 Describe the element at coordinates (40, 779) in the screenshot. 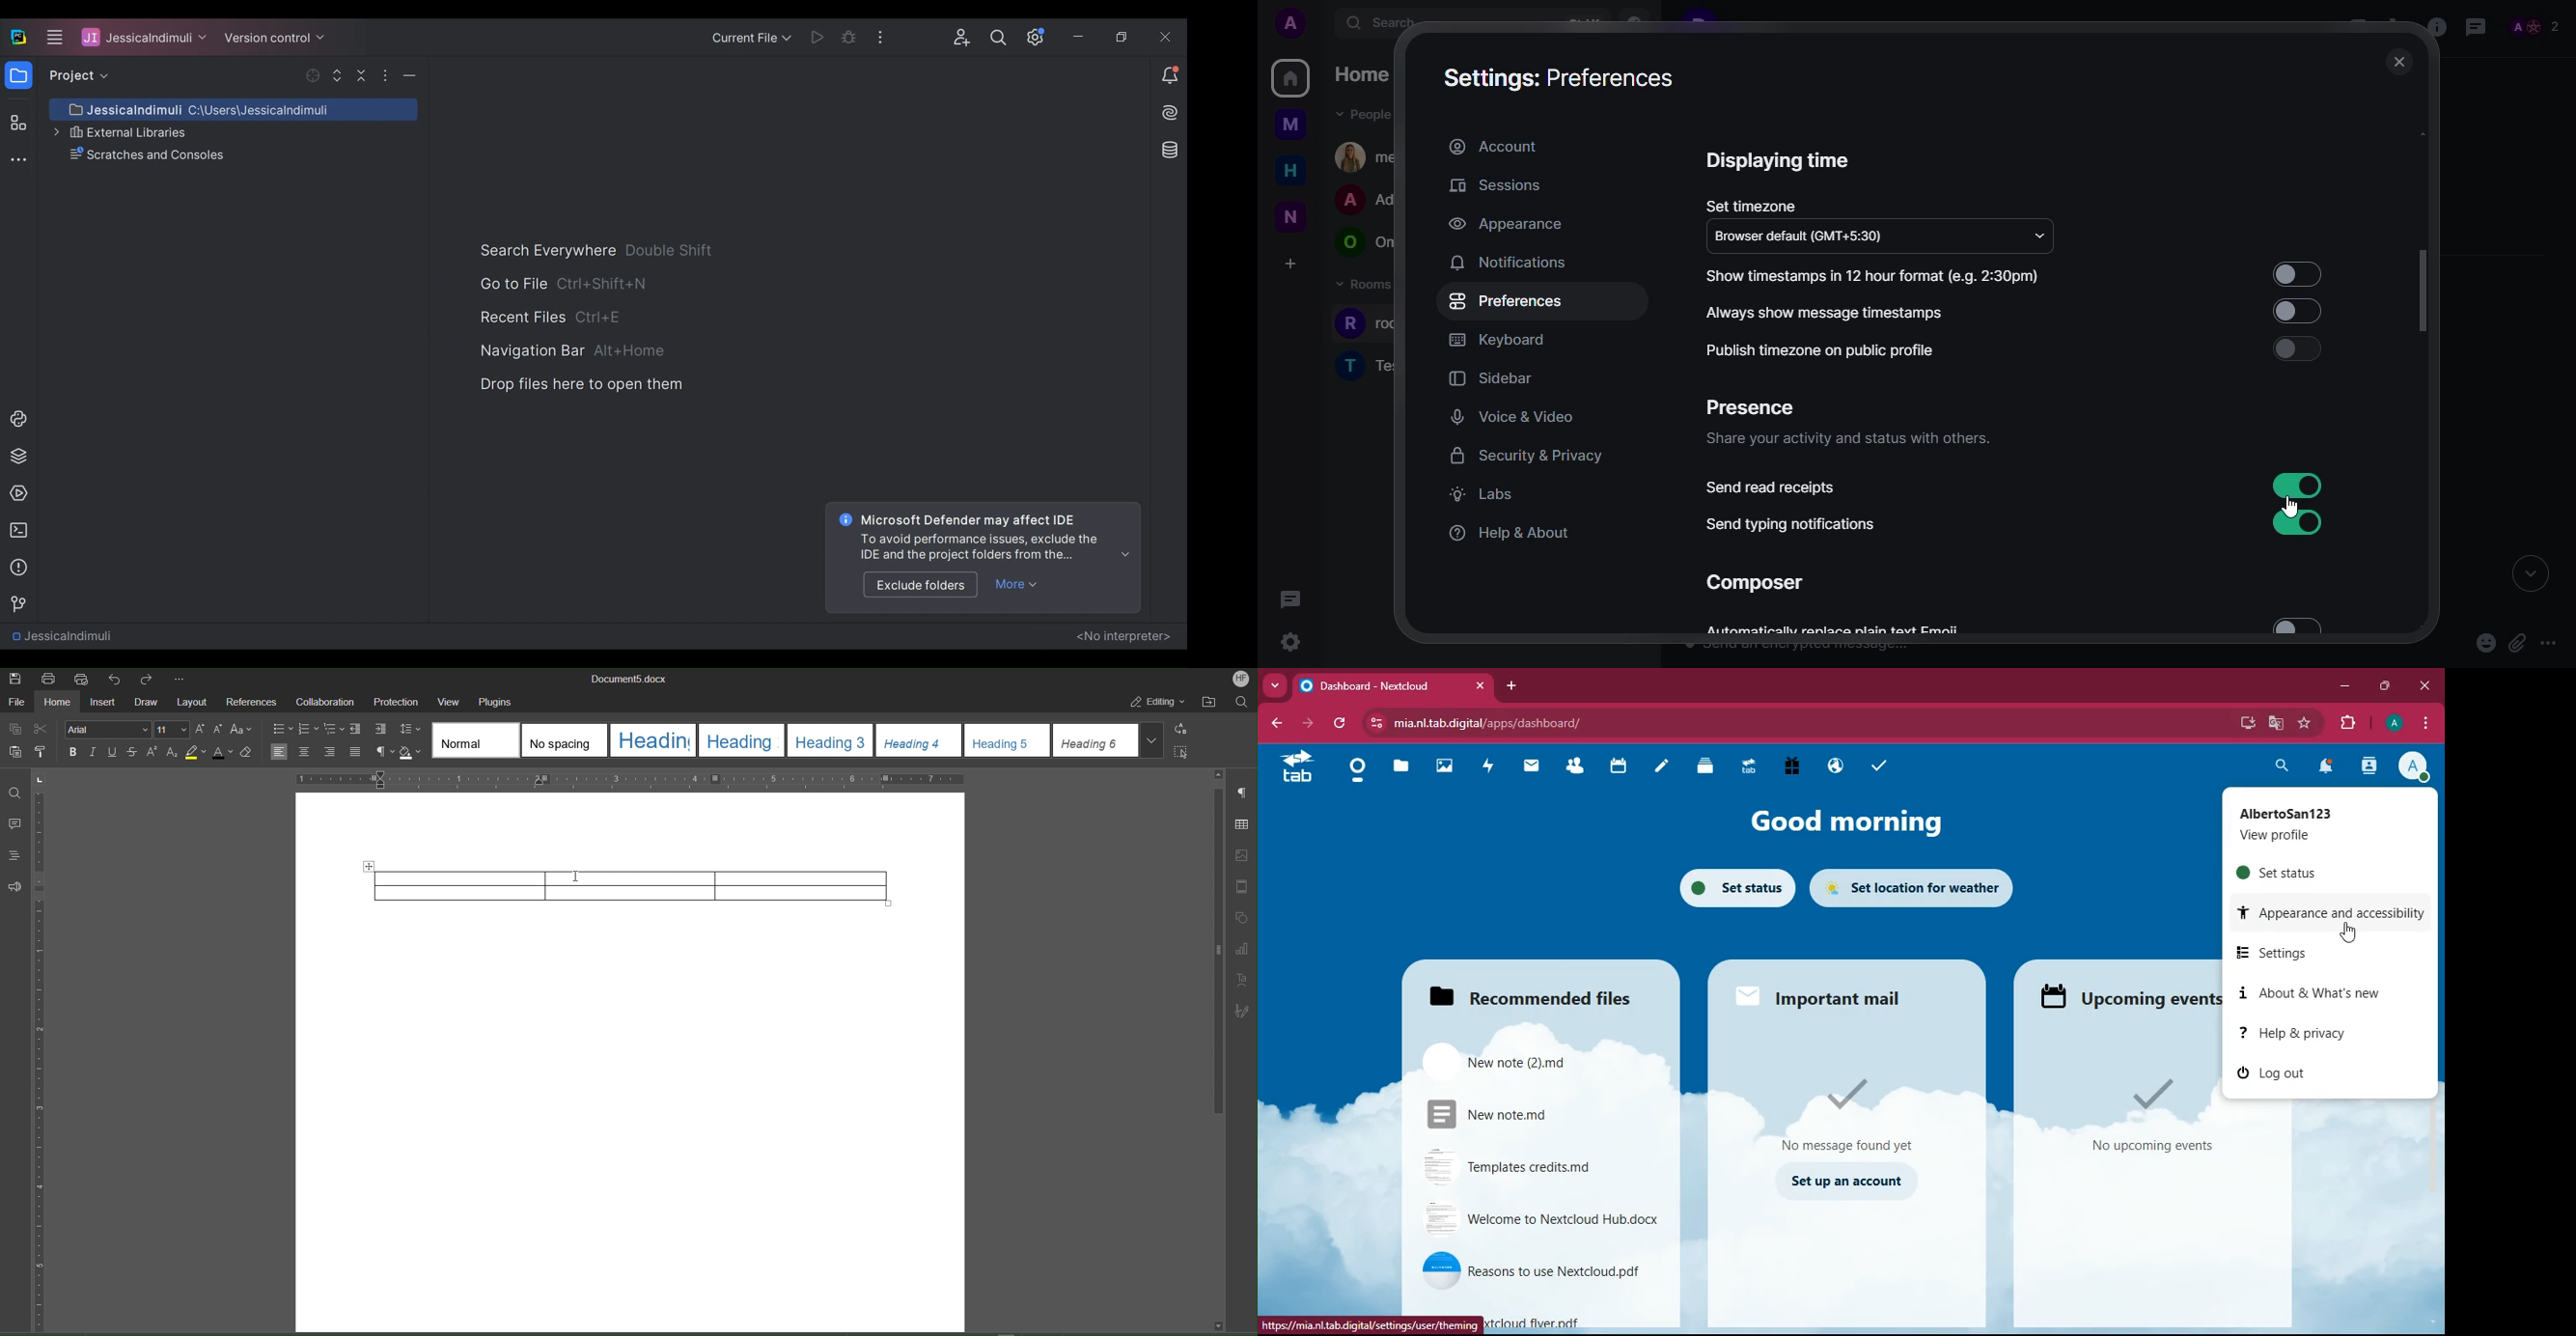

I see `page orientation` at that location.